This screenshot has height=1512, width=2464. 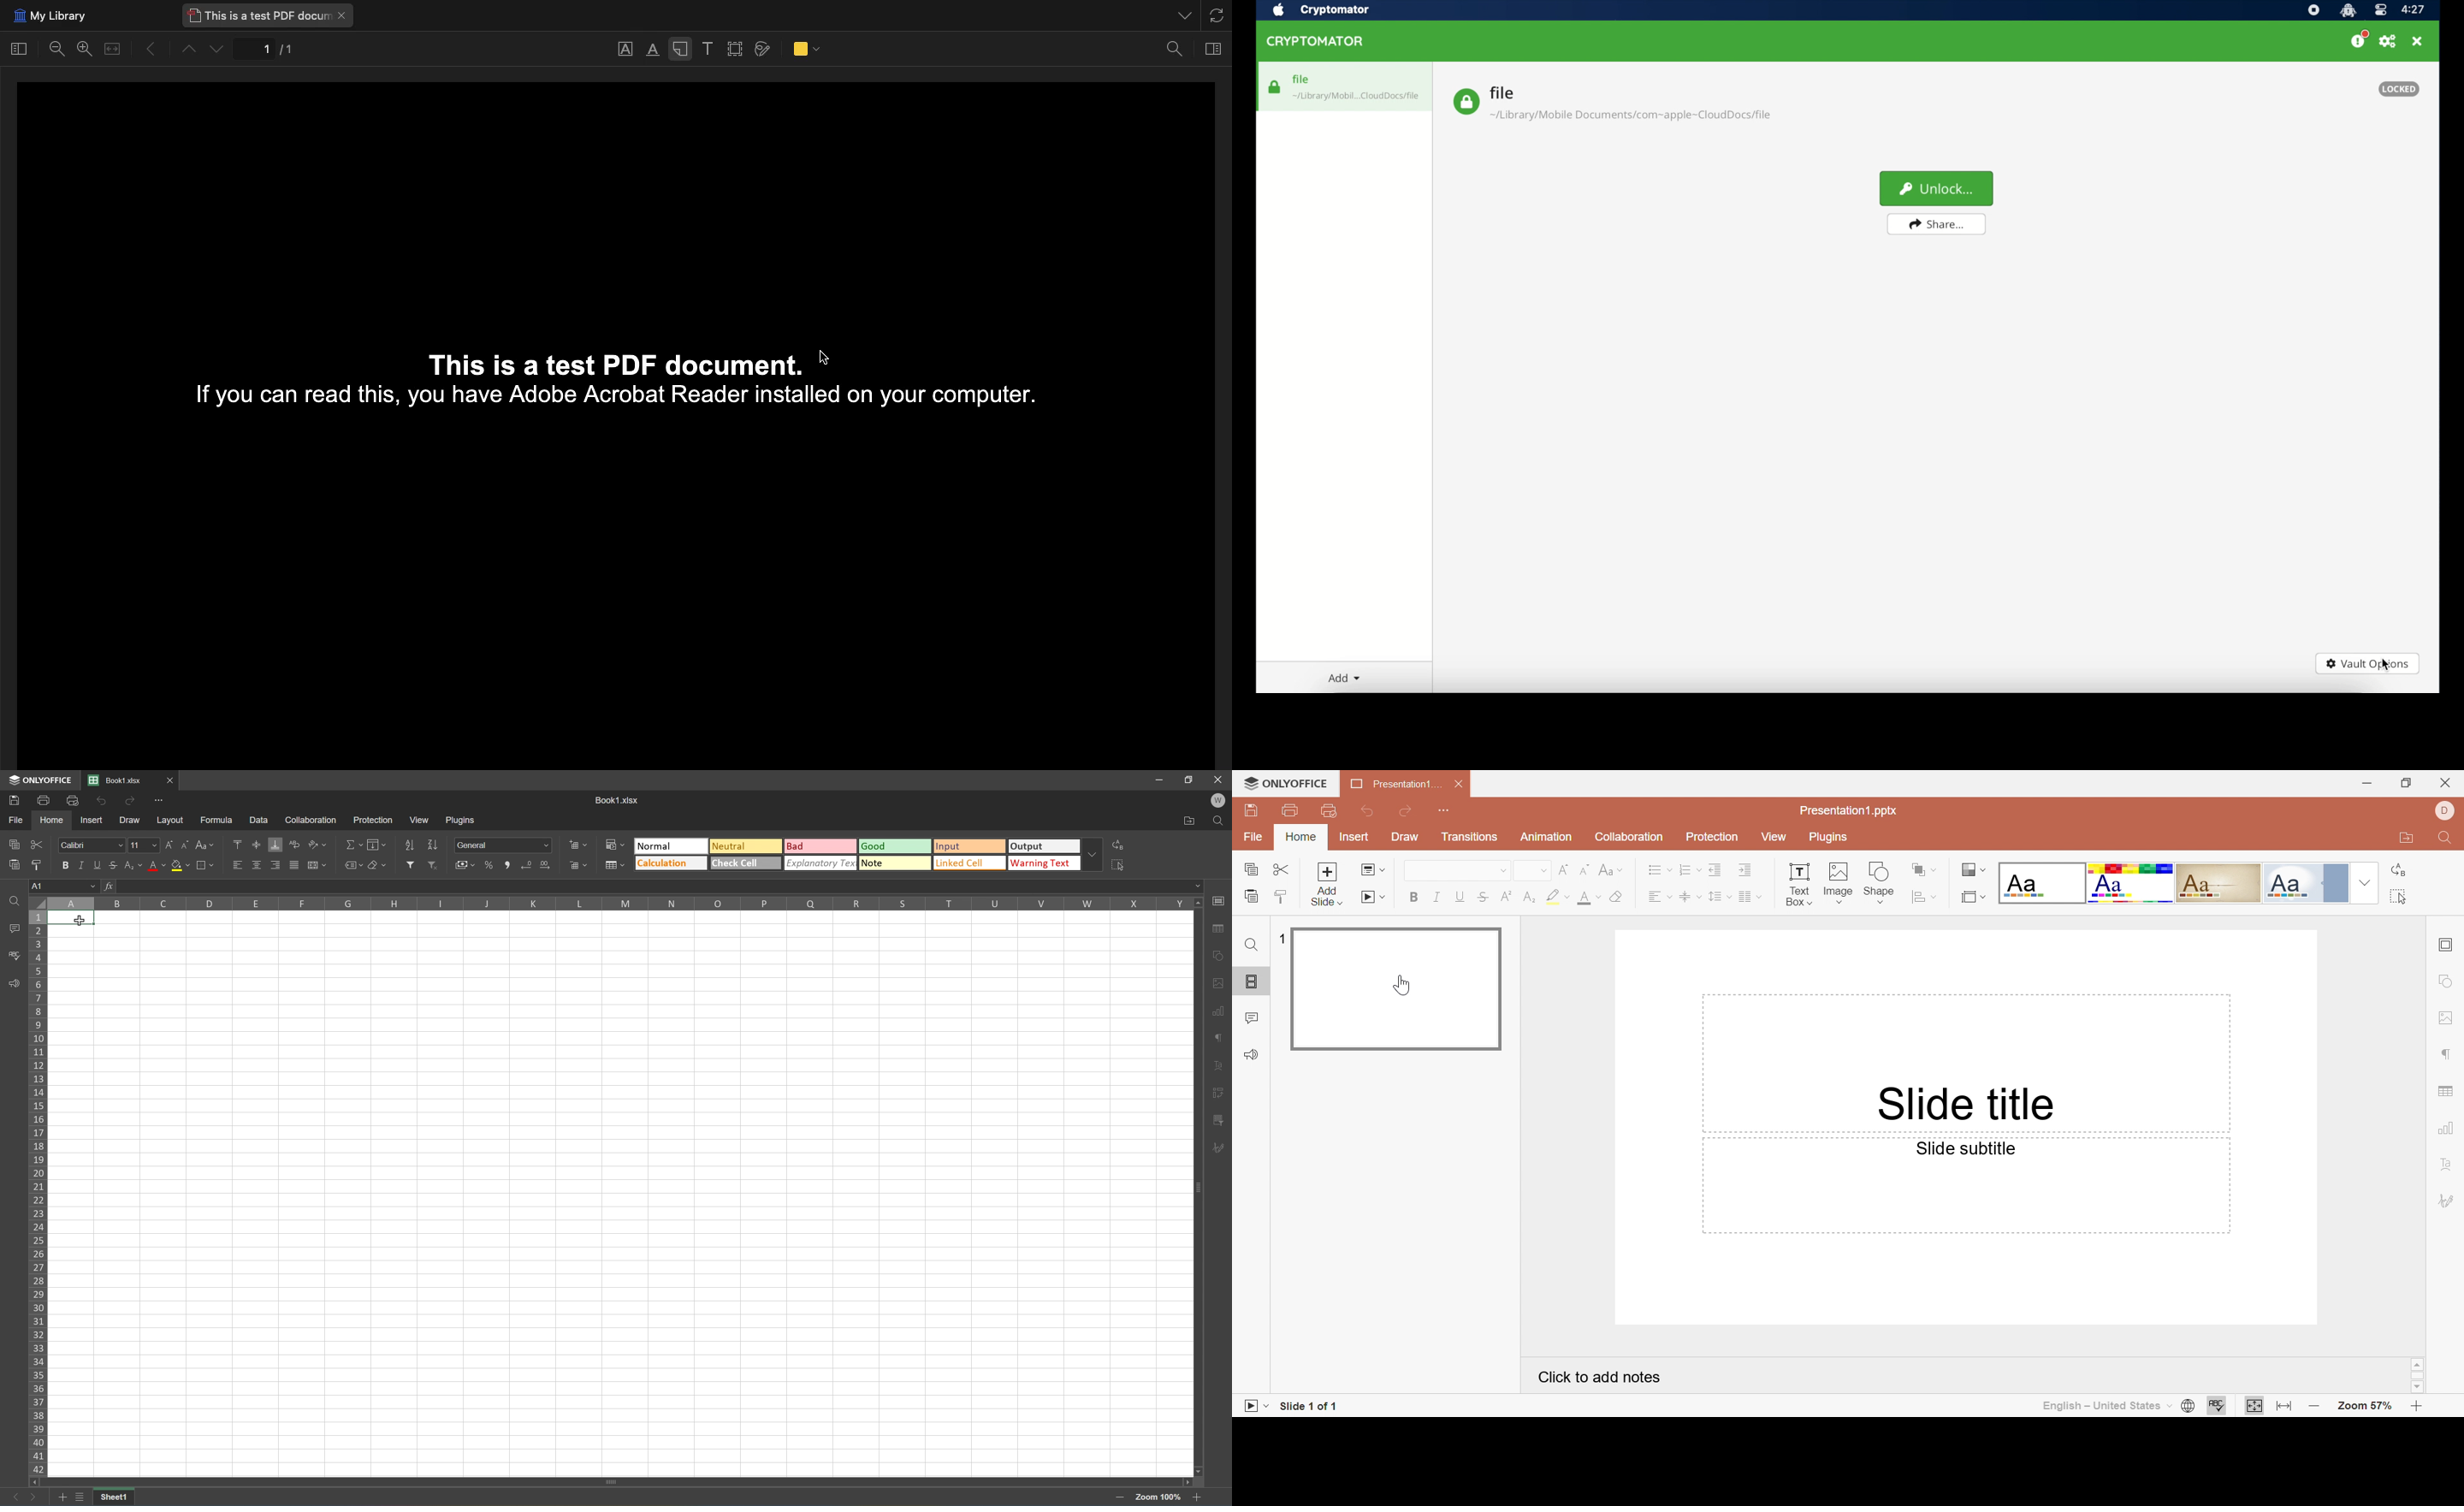 What do you see at coordinates (737, 50) in the screenshot?
I see `Select area` at bounding box center [737, 50].